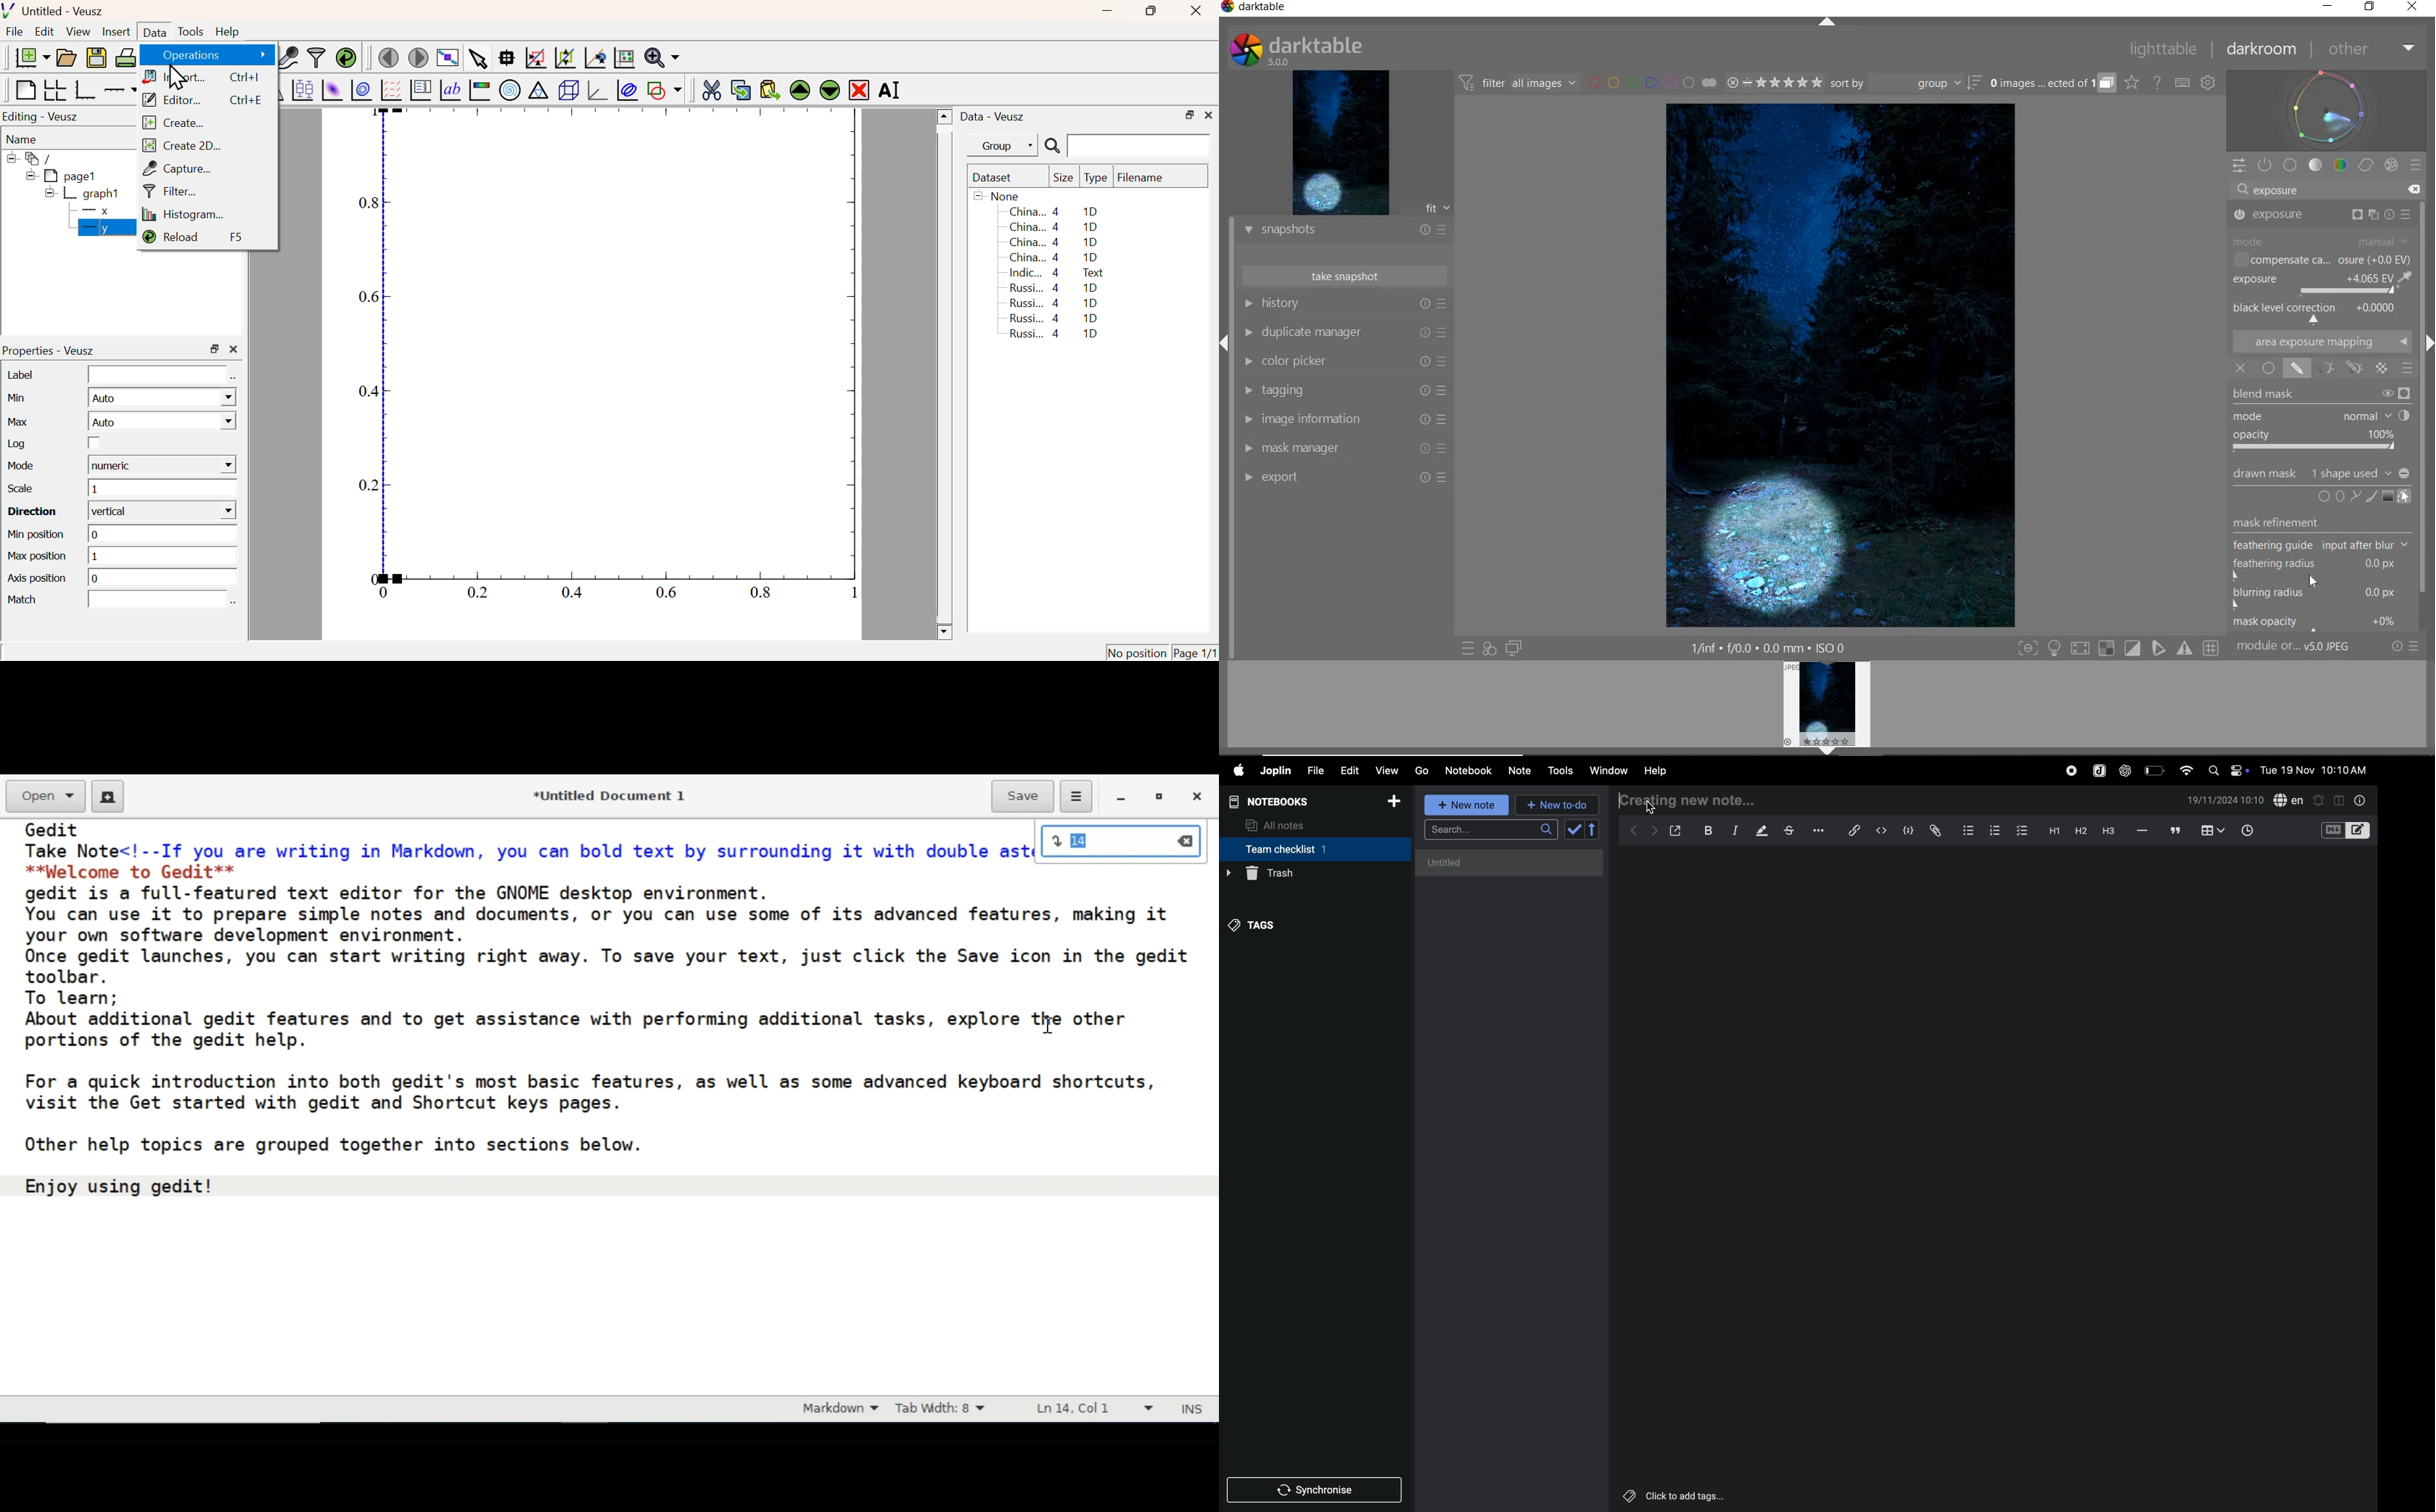 The width and height of the screenshot is (2436, 1512). What do you see at coordinates (1468, 806) in the screenshot?
I see `new note` at bounding box center [1468, 806].